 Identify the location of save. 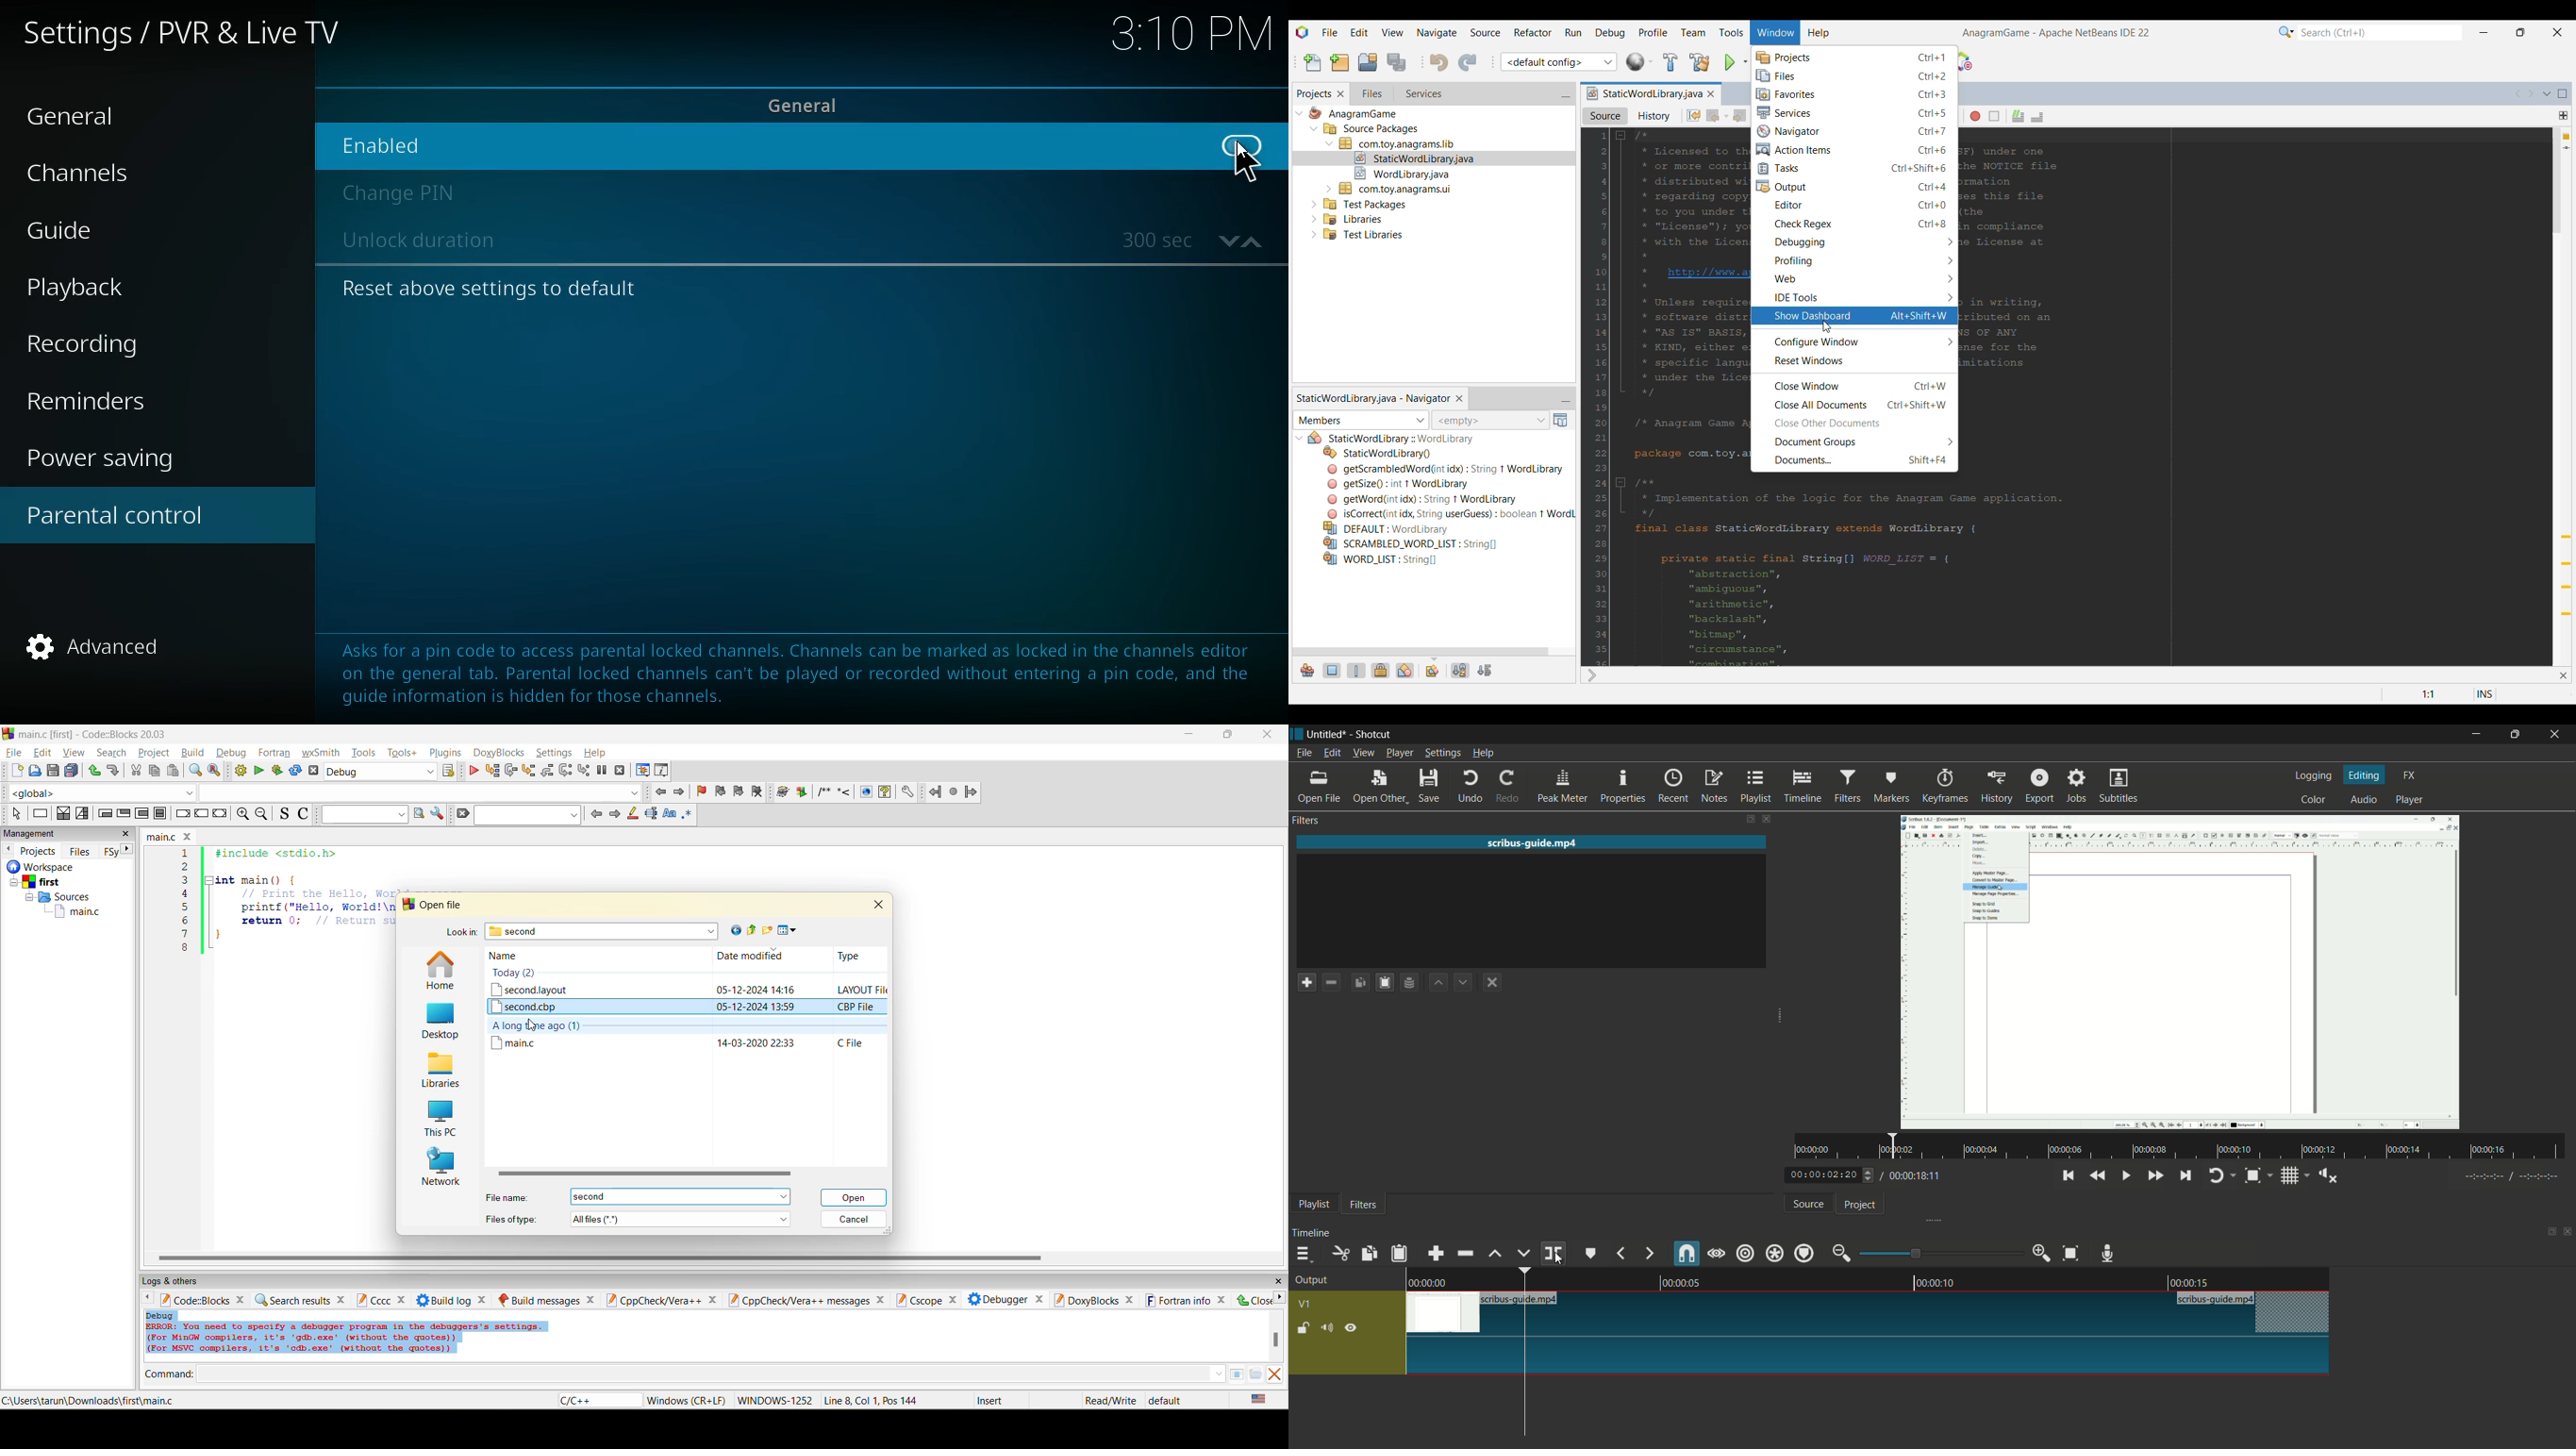
(54, 771).